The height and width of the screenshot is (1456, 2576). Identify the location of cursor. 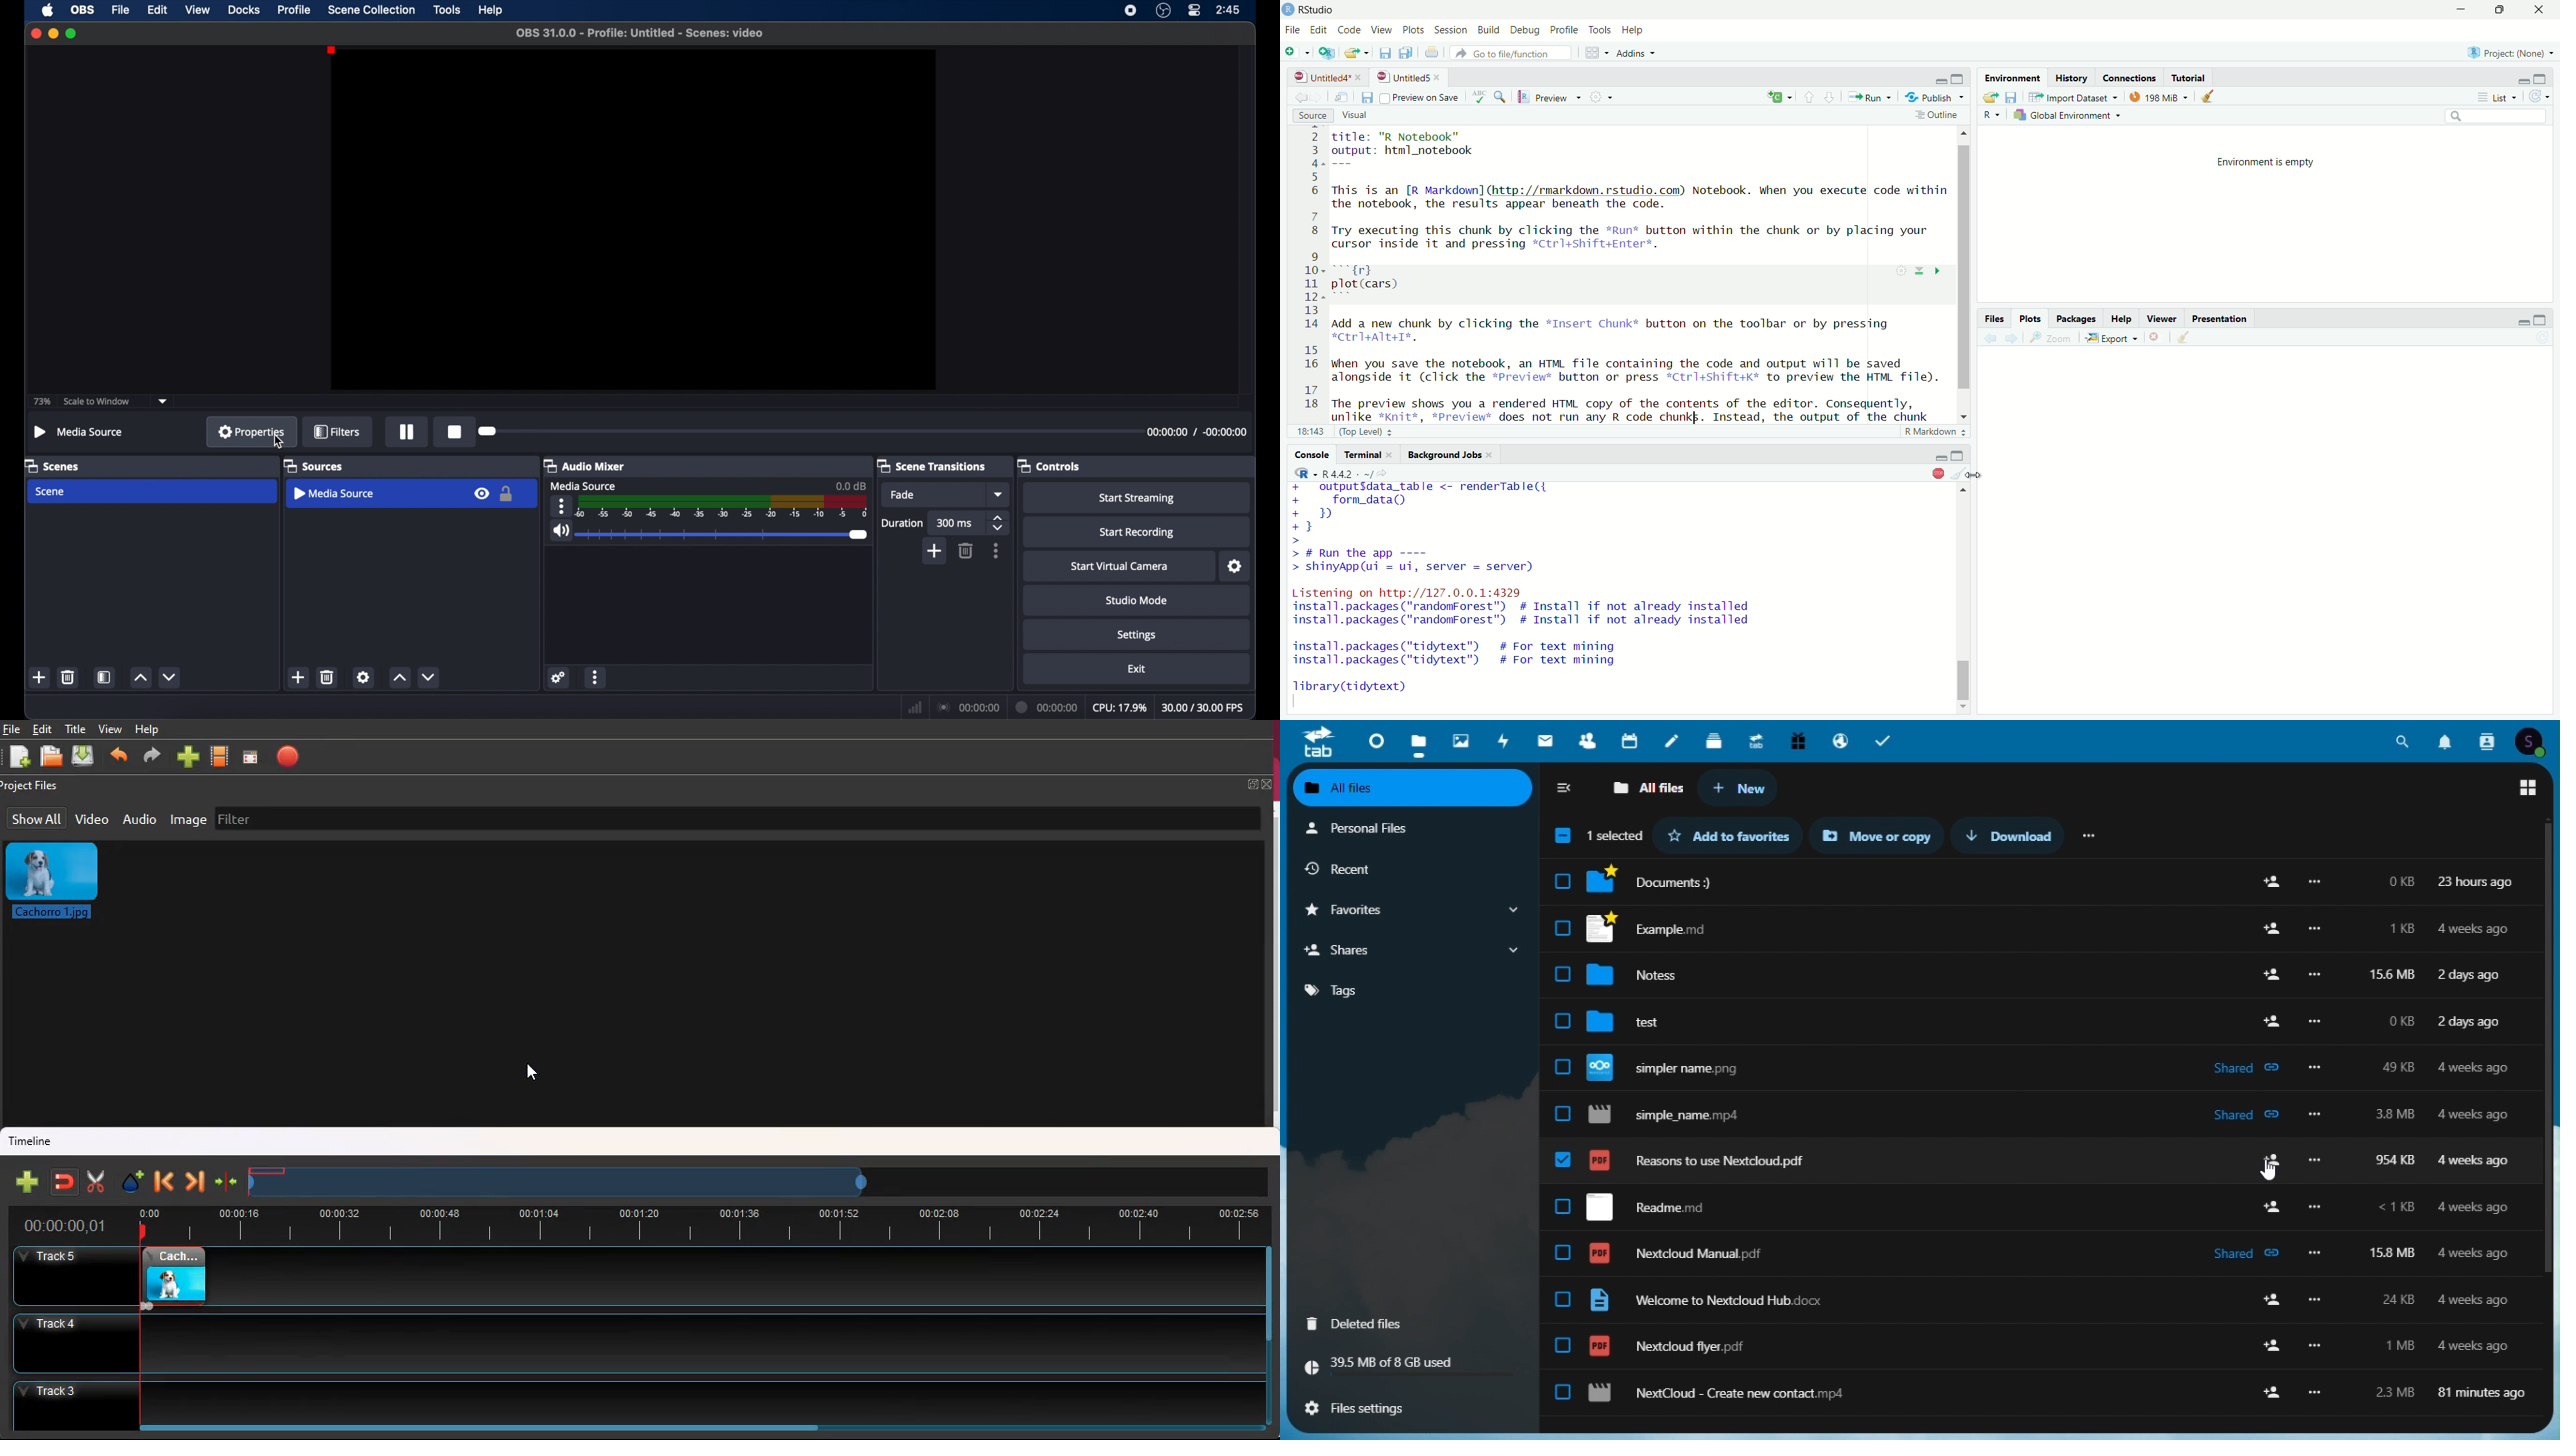
(2268, 1172).